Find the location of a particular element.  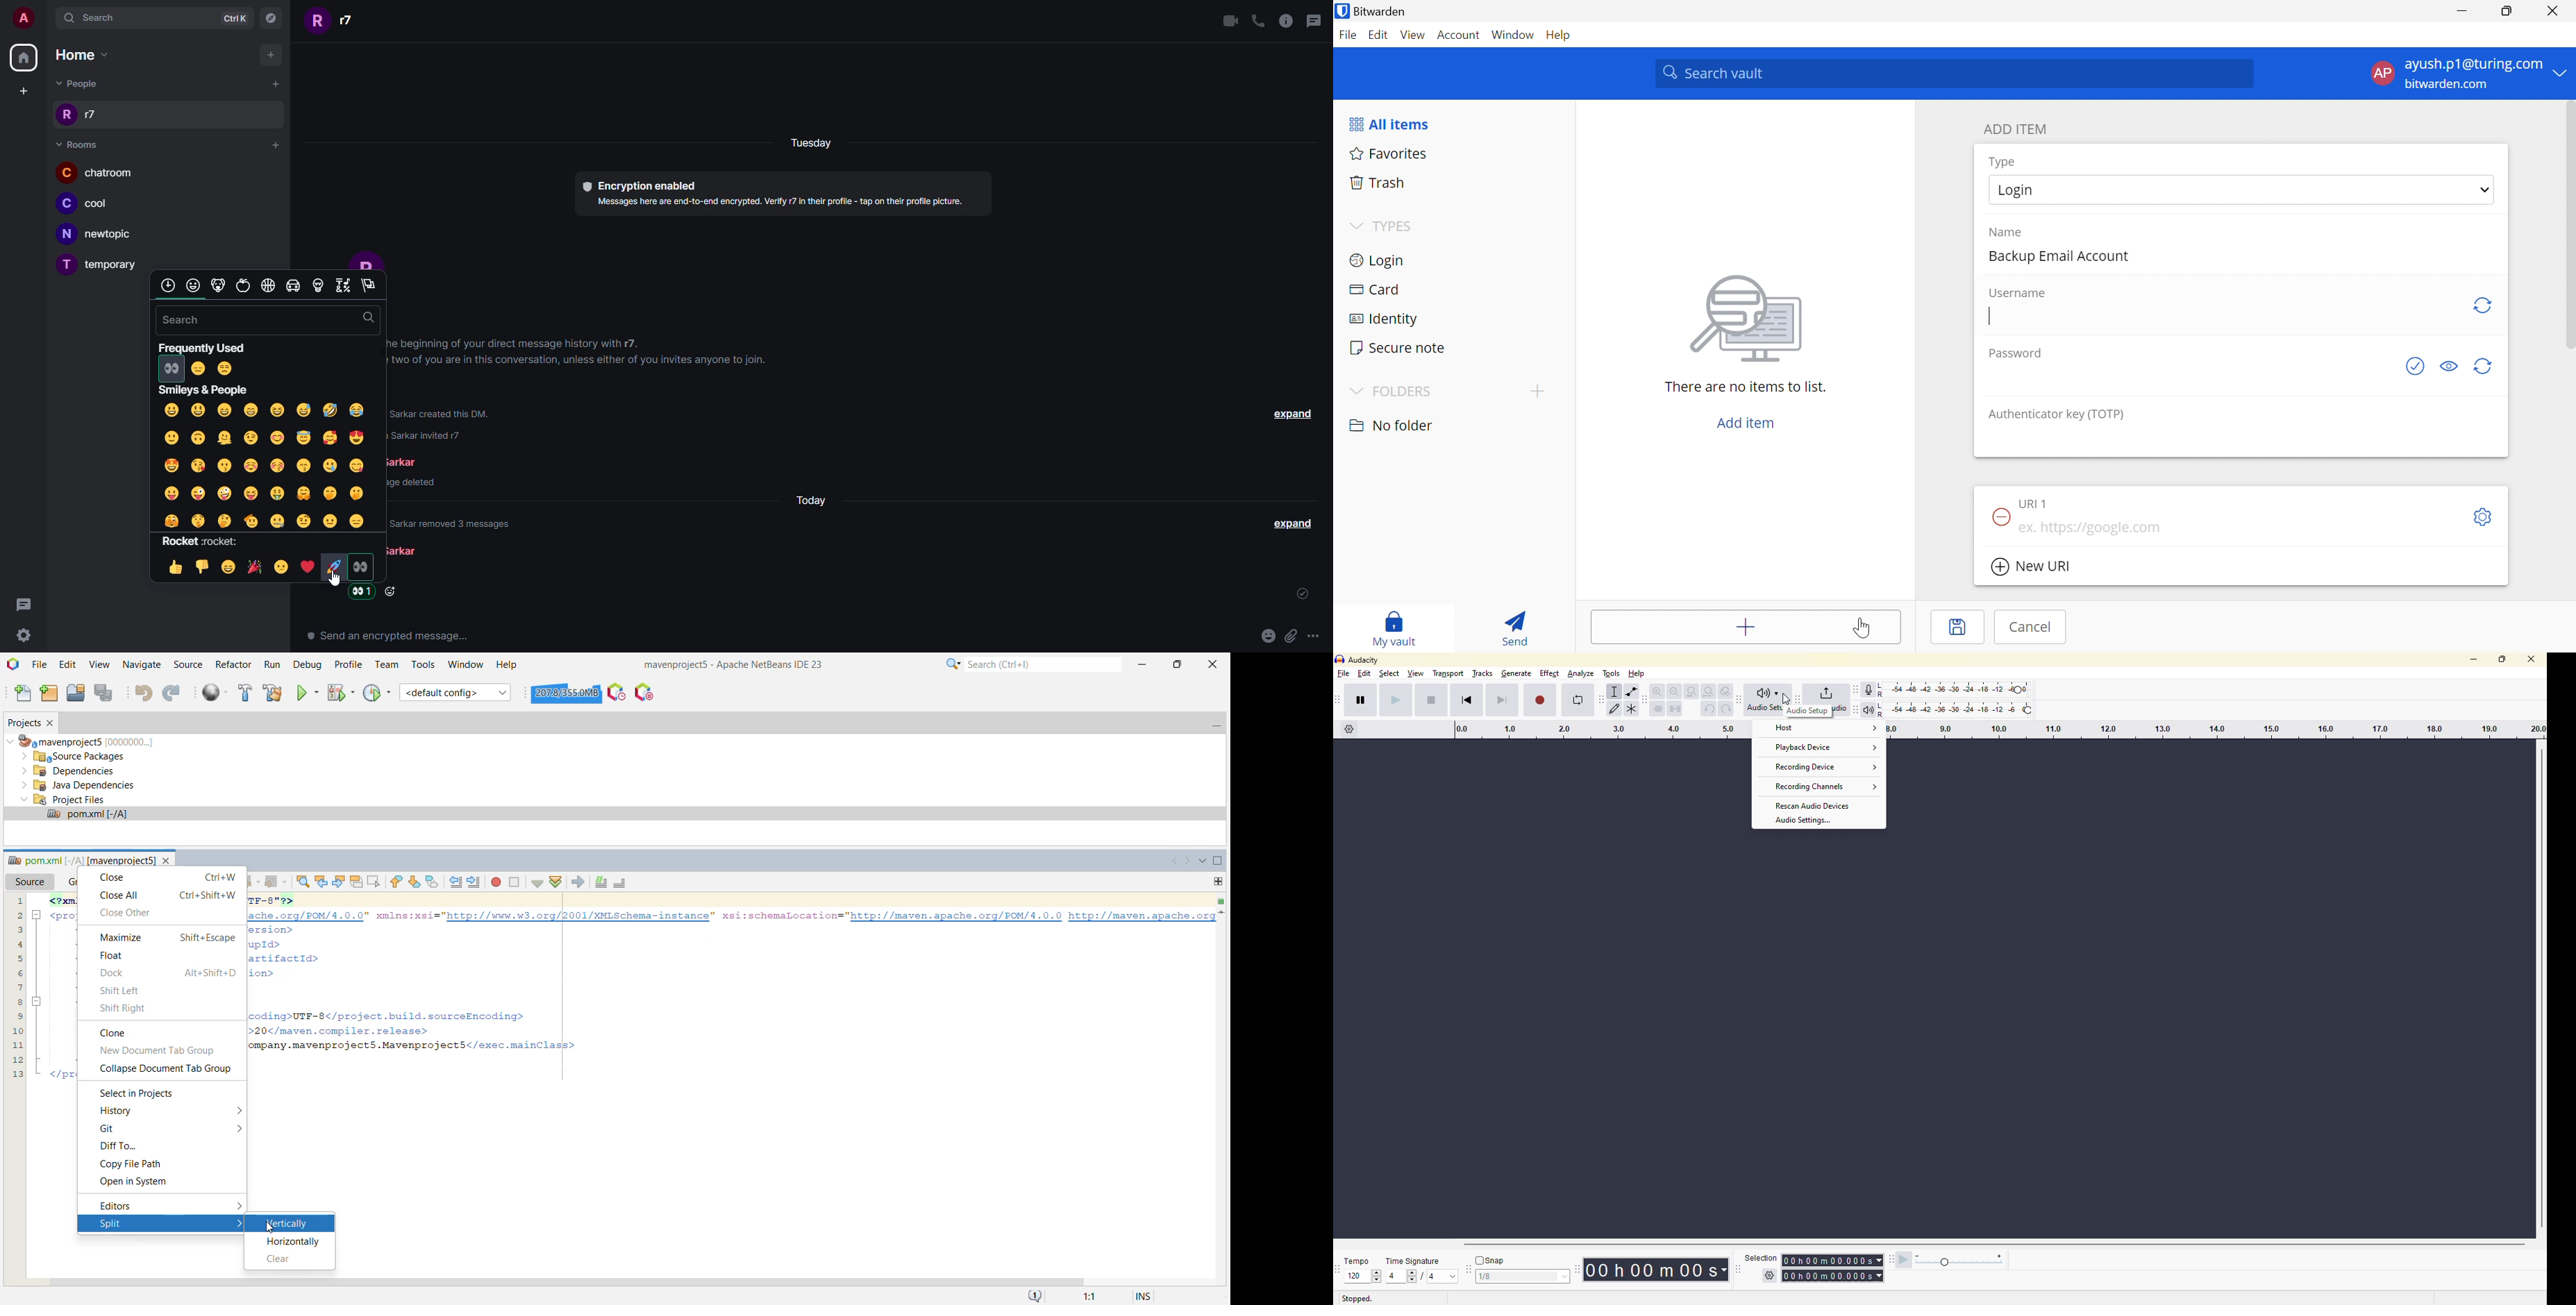

Help is located at coordinates (1557, 34).